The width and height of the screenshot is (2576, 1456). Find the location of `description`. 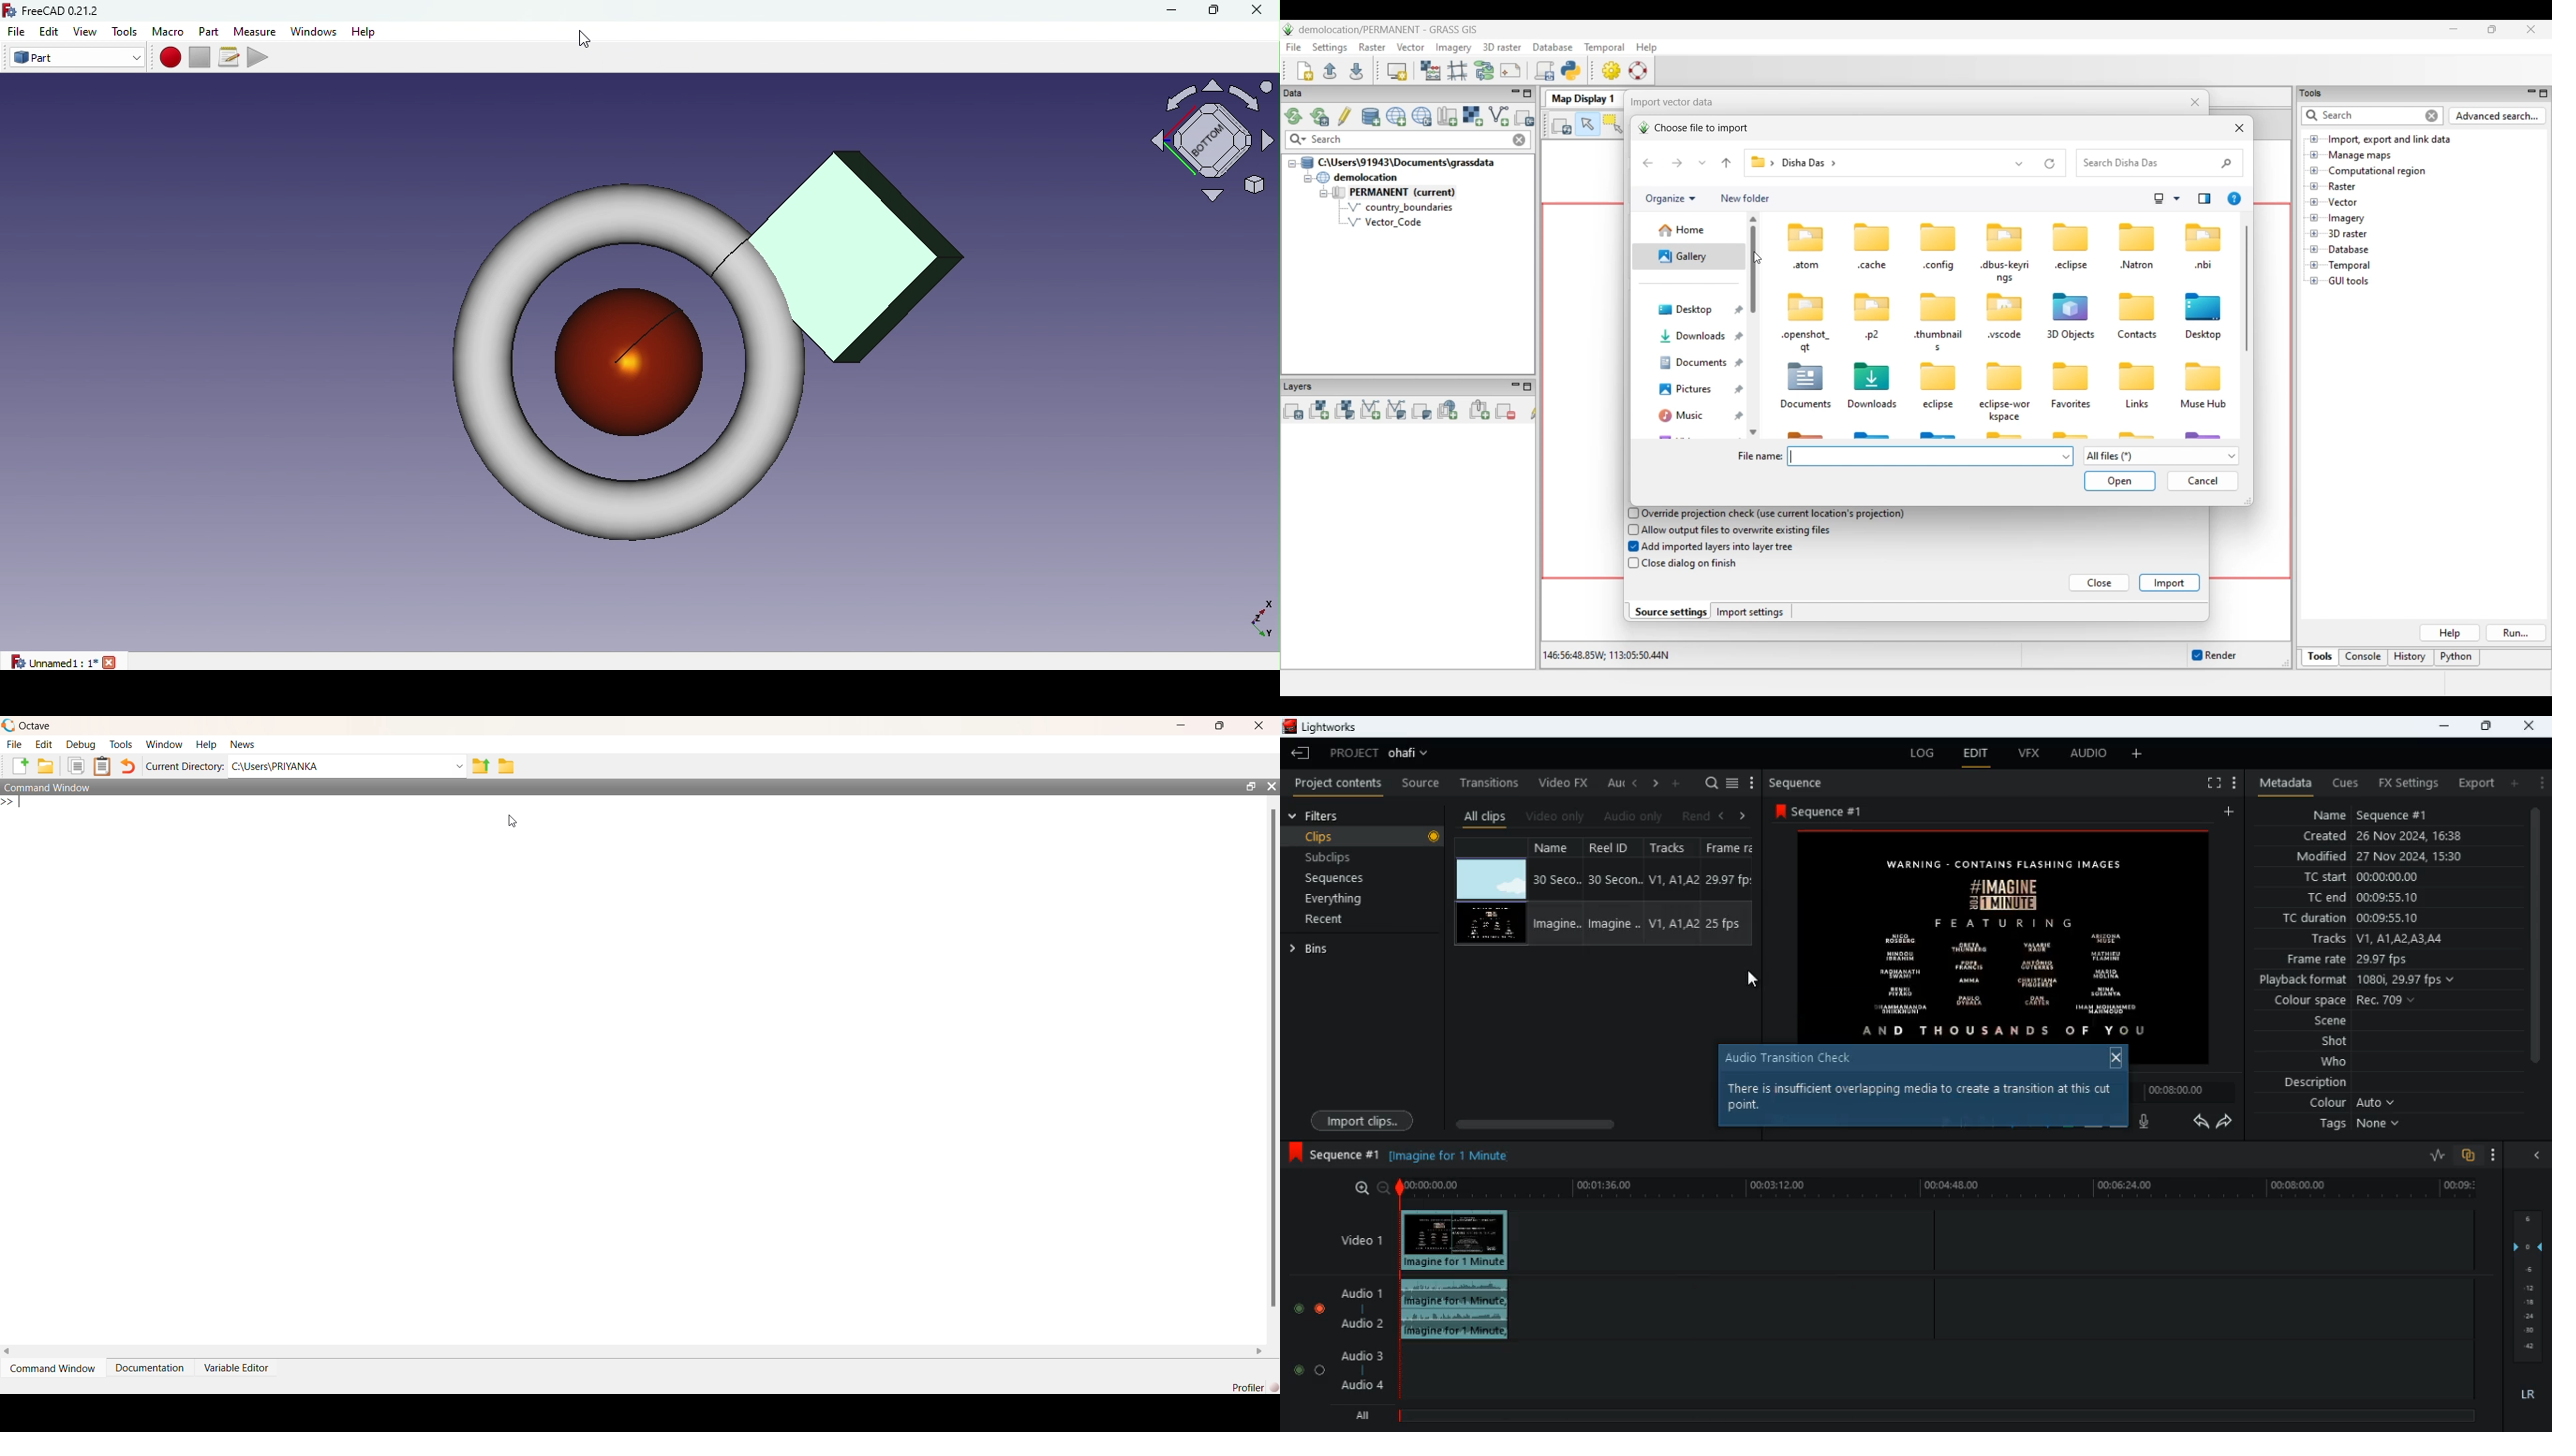

description is located at coordinates (2317, 1083).